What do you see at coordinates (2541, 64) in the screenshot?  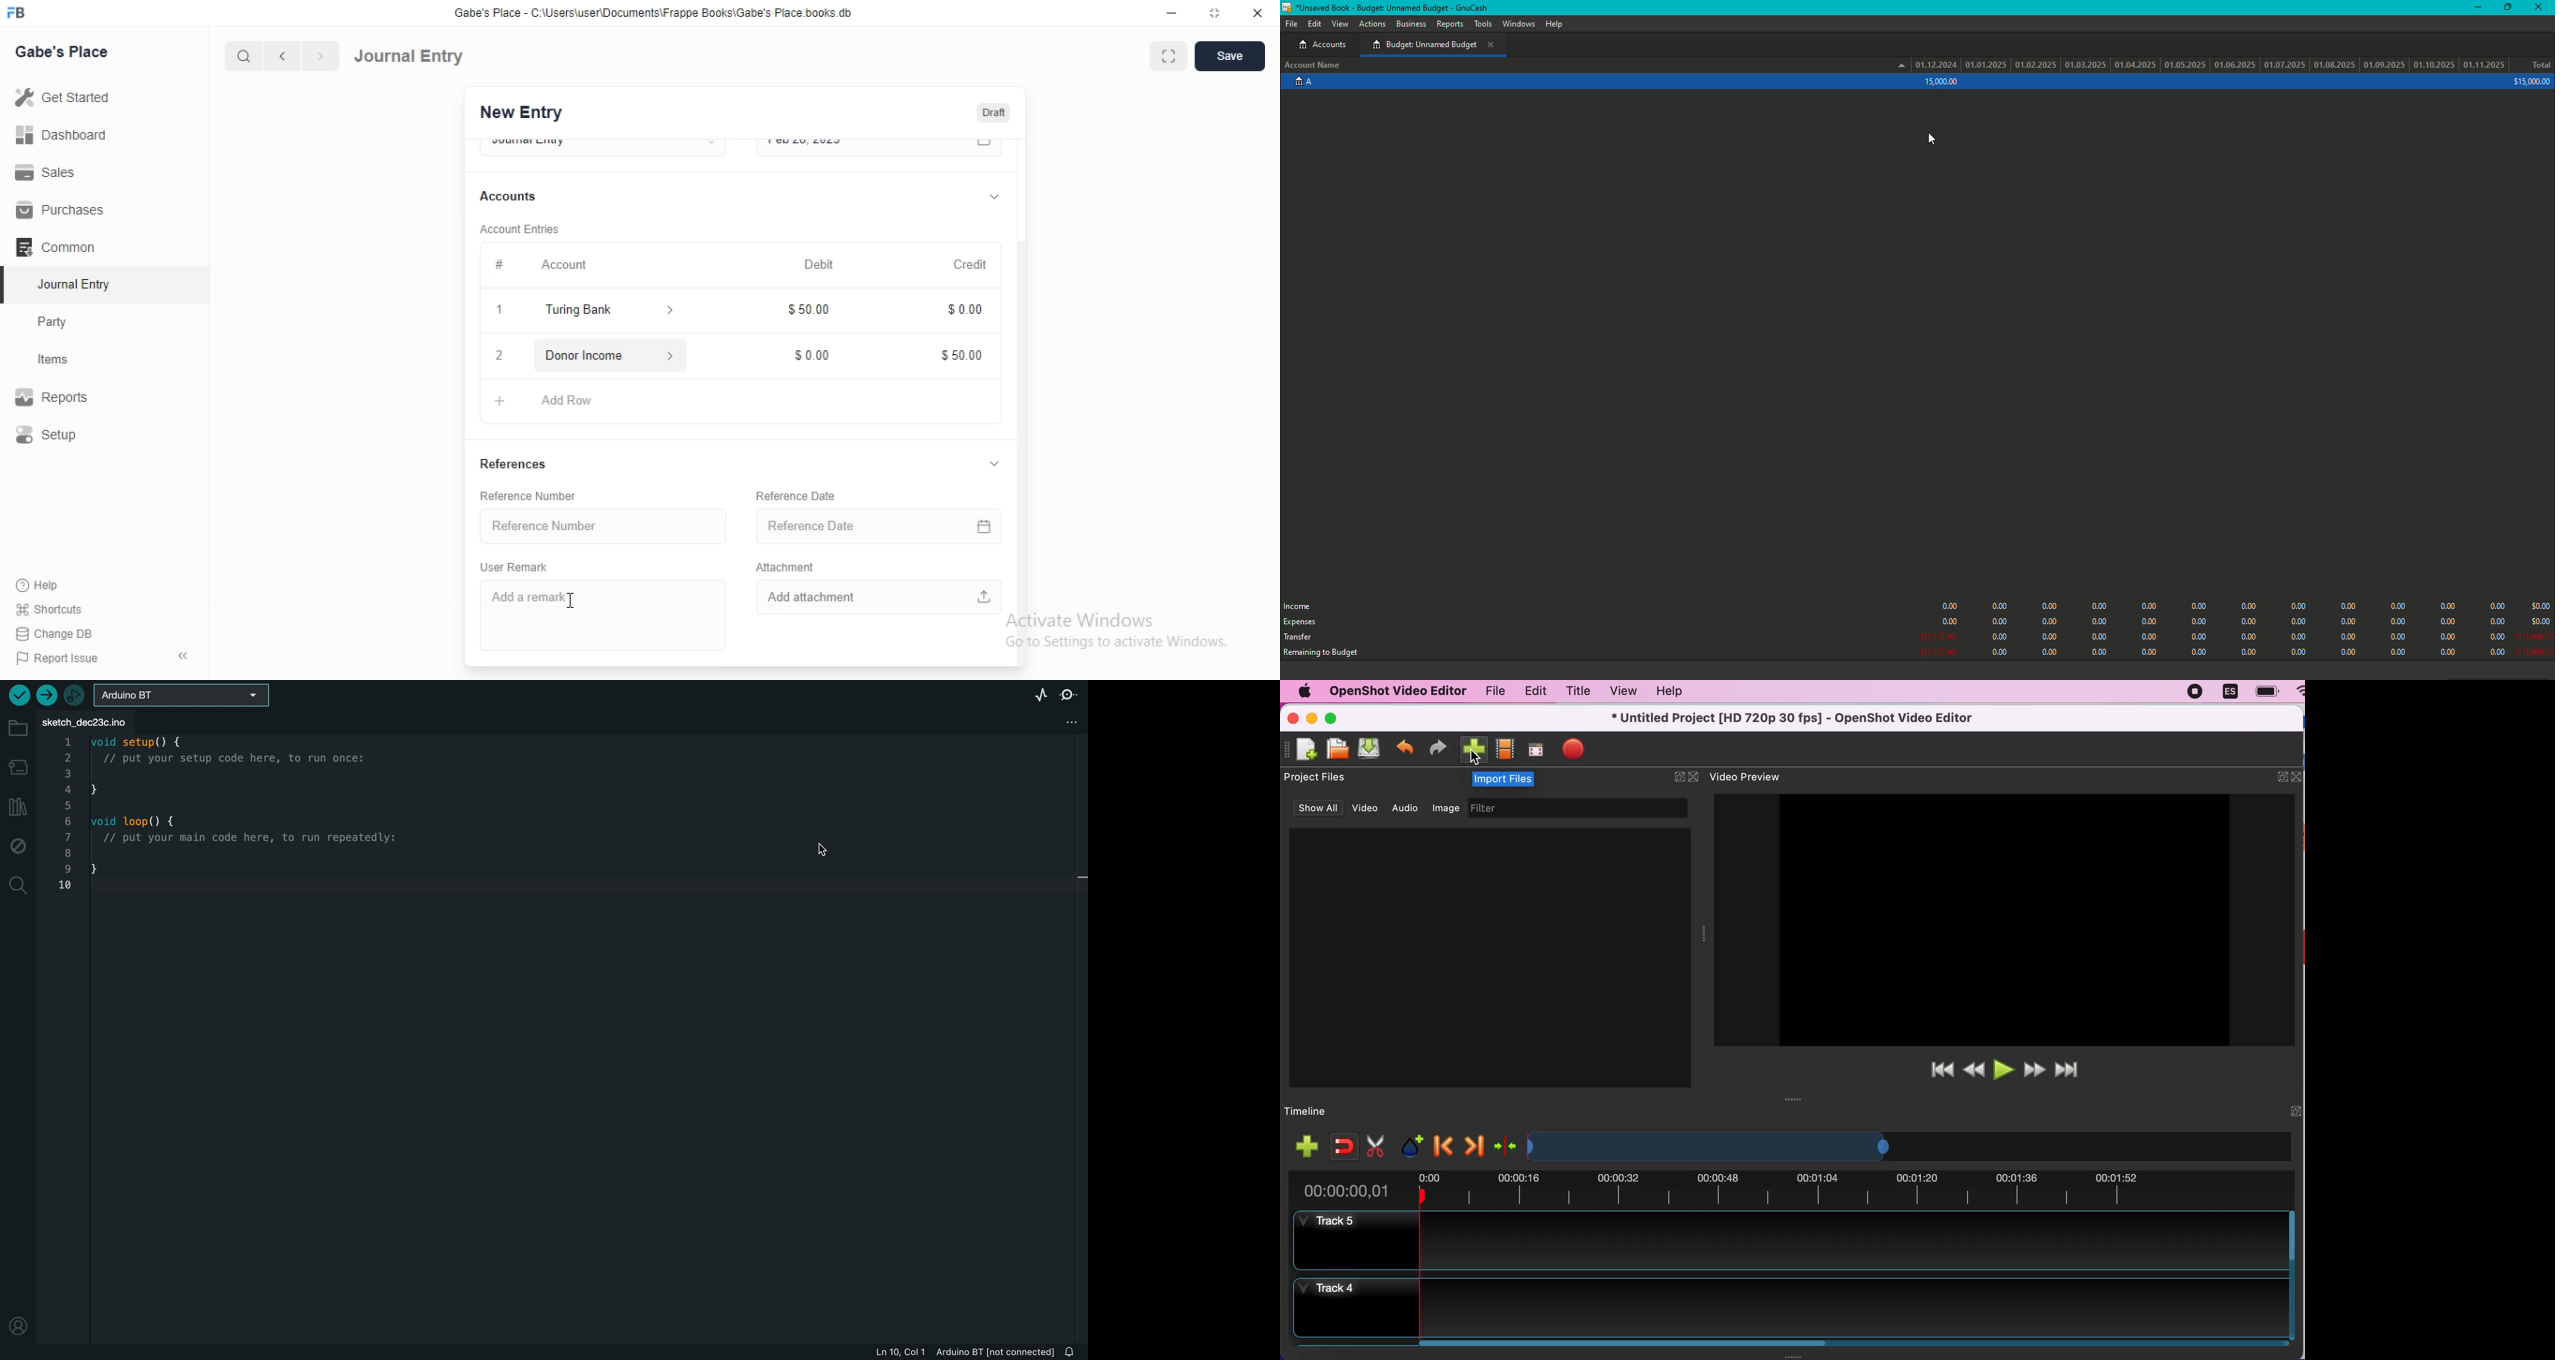 I see `Total` at bounding box center [2541, 64].